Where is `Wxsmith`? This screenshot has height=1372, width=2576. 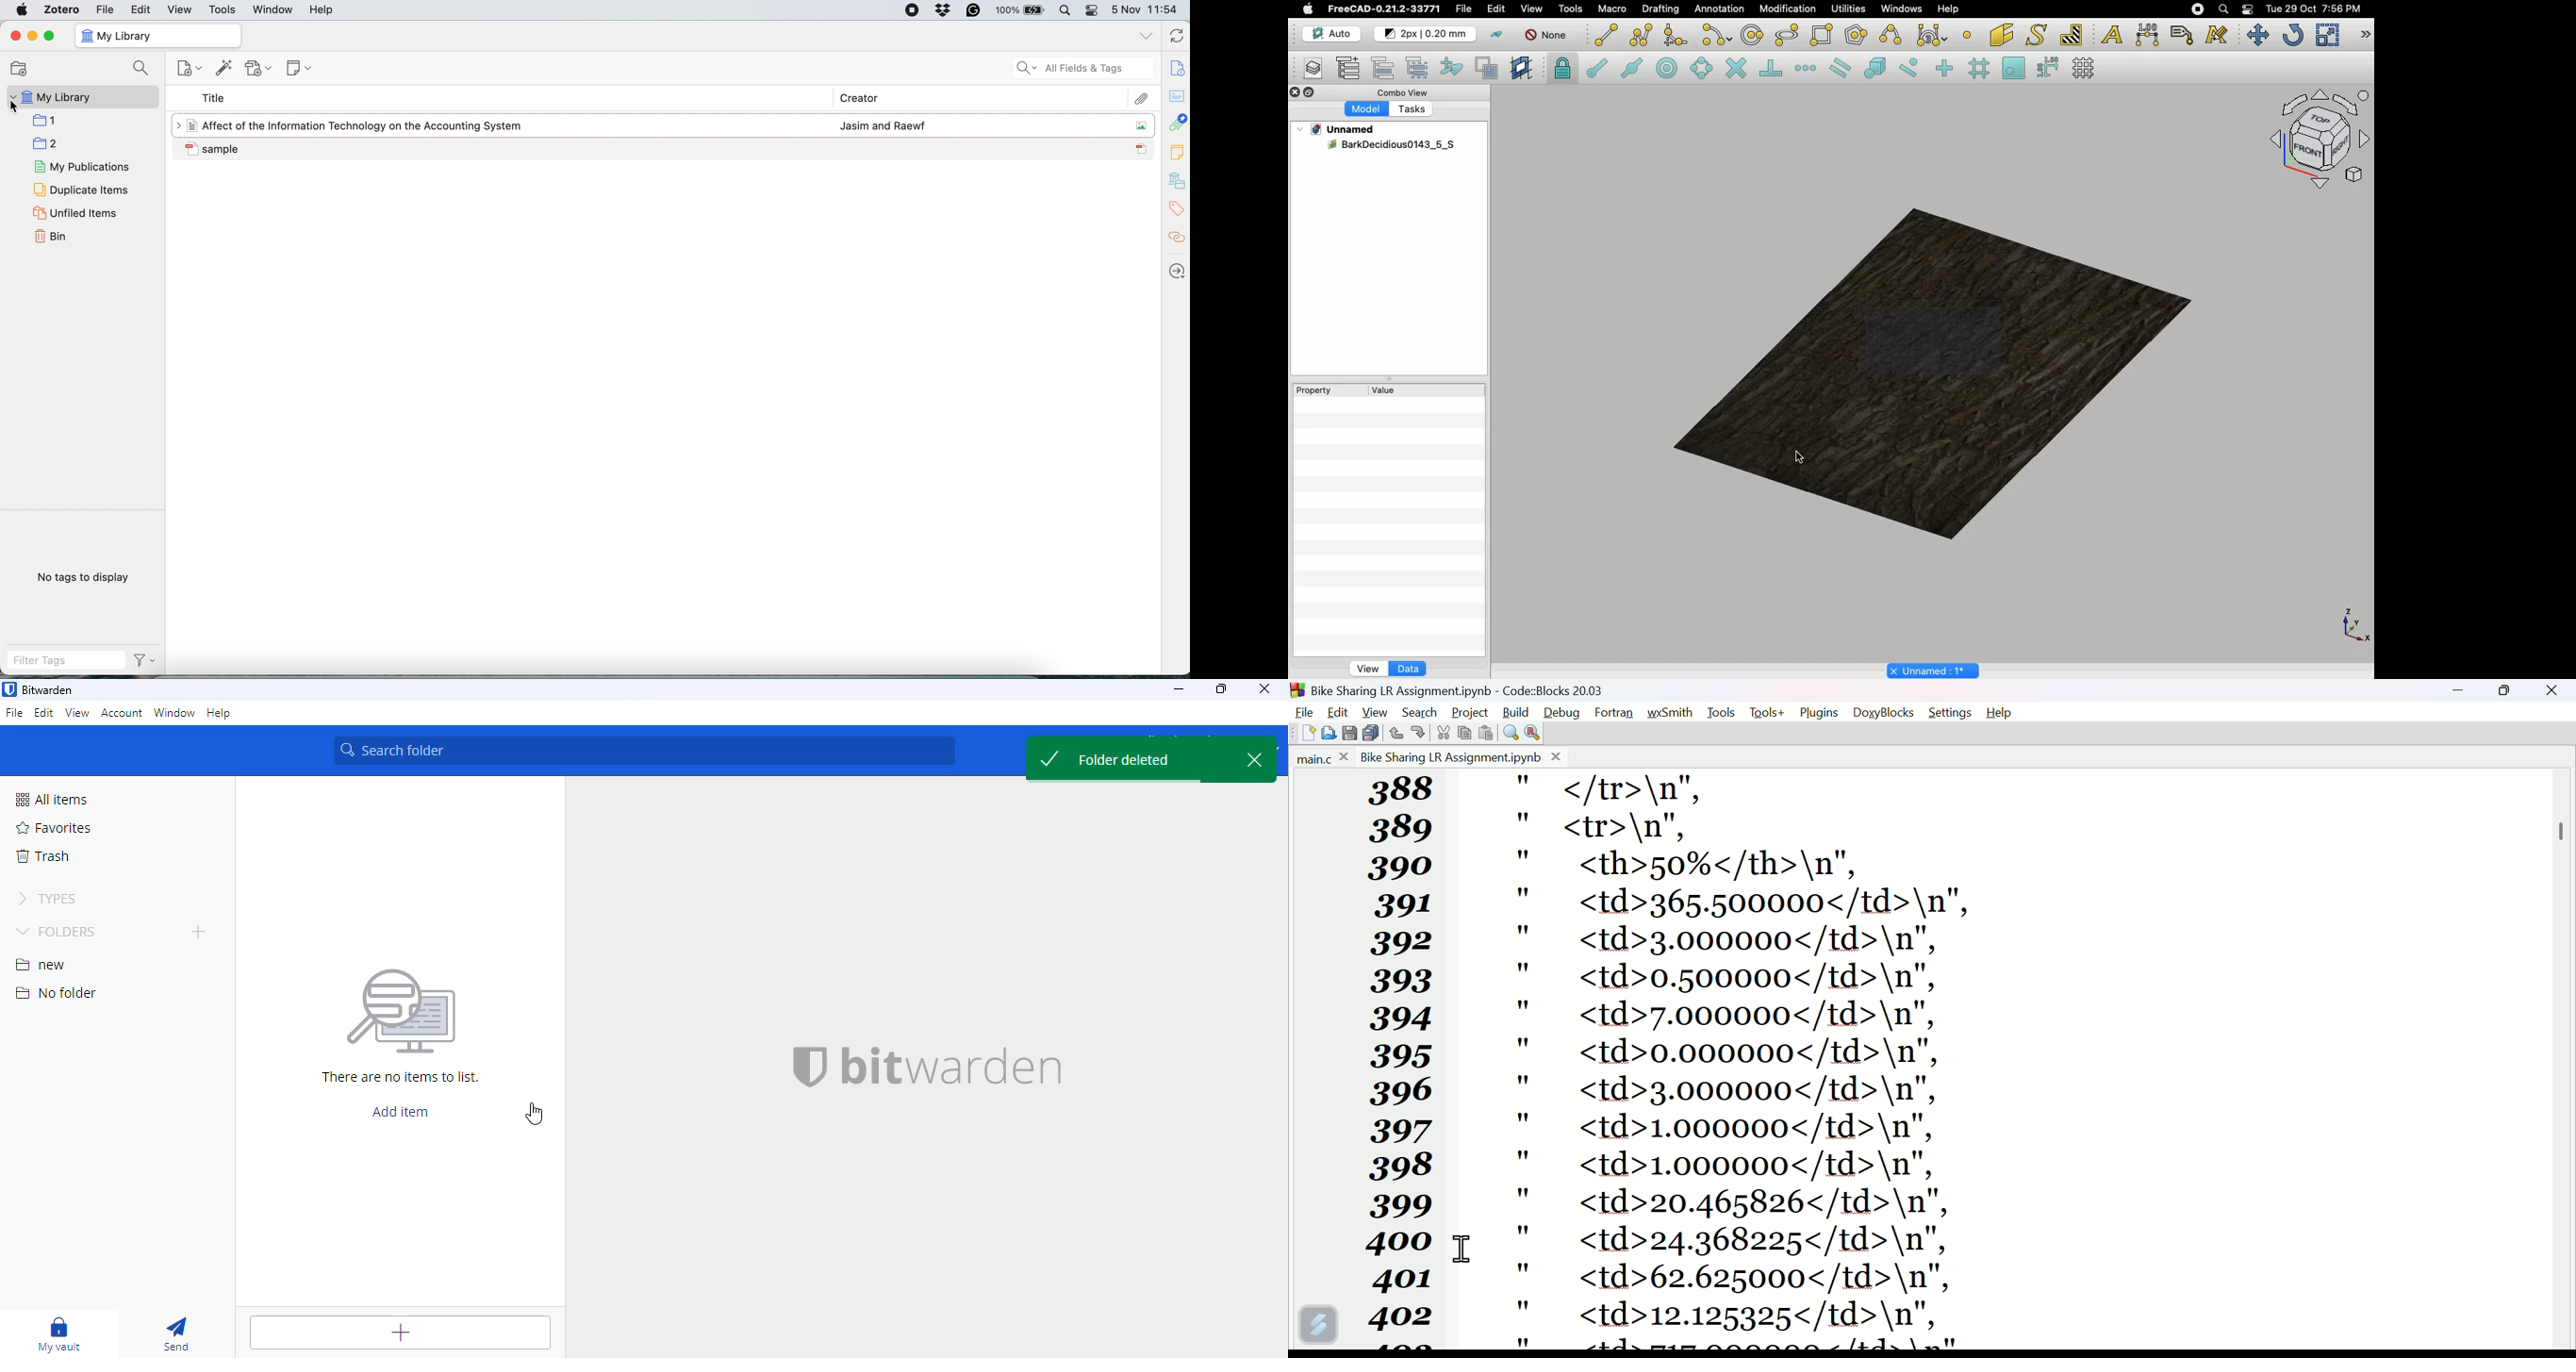
Wxsmith is located at coordinates (1670, 712).